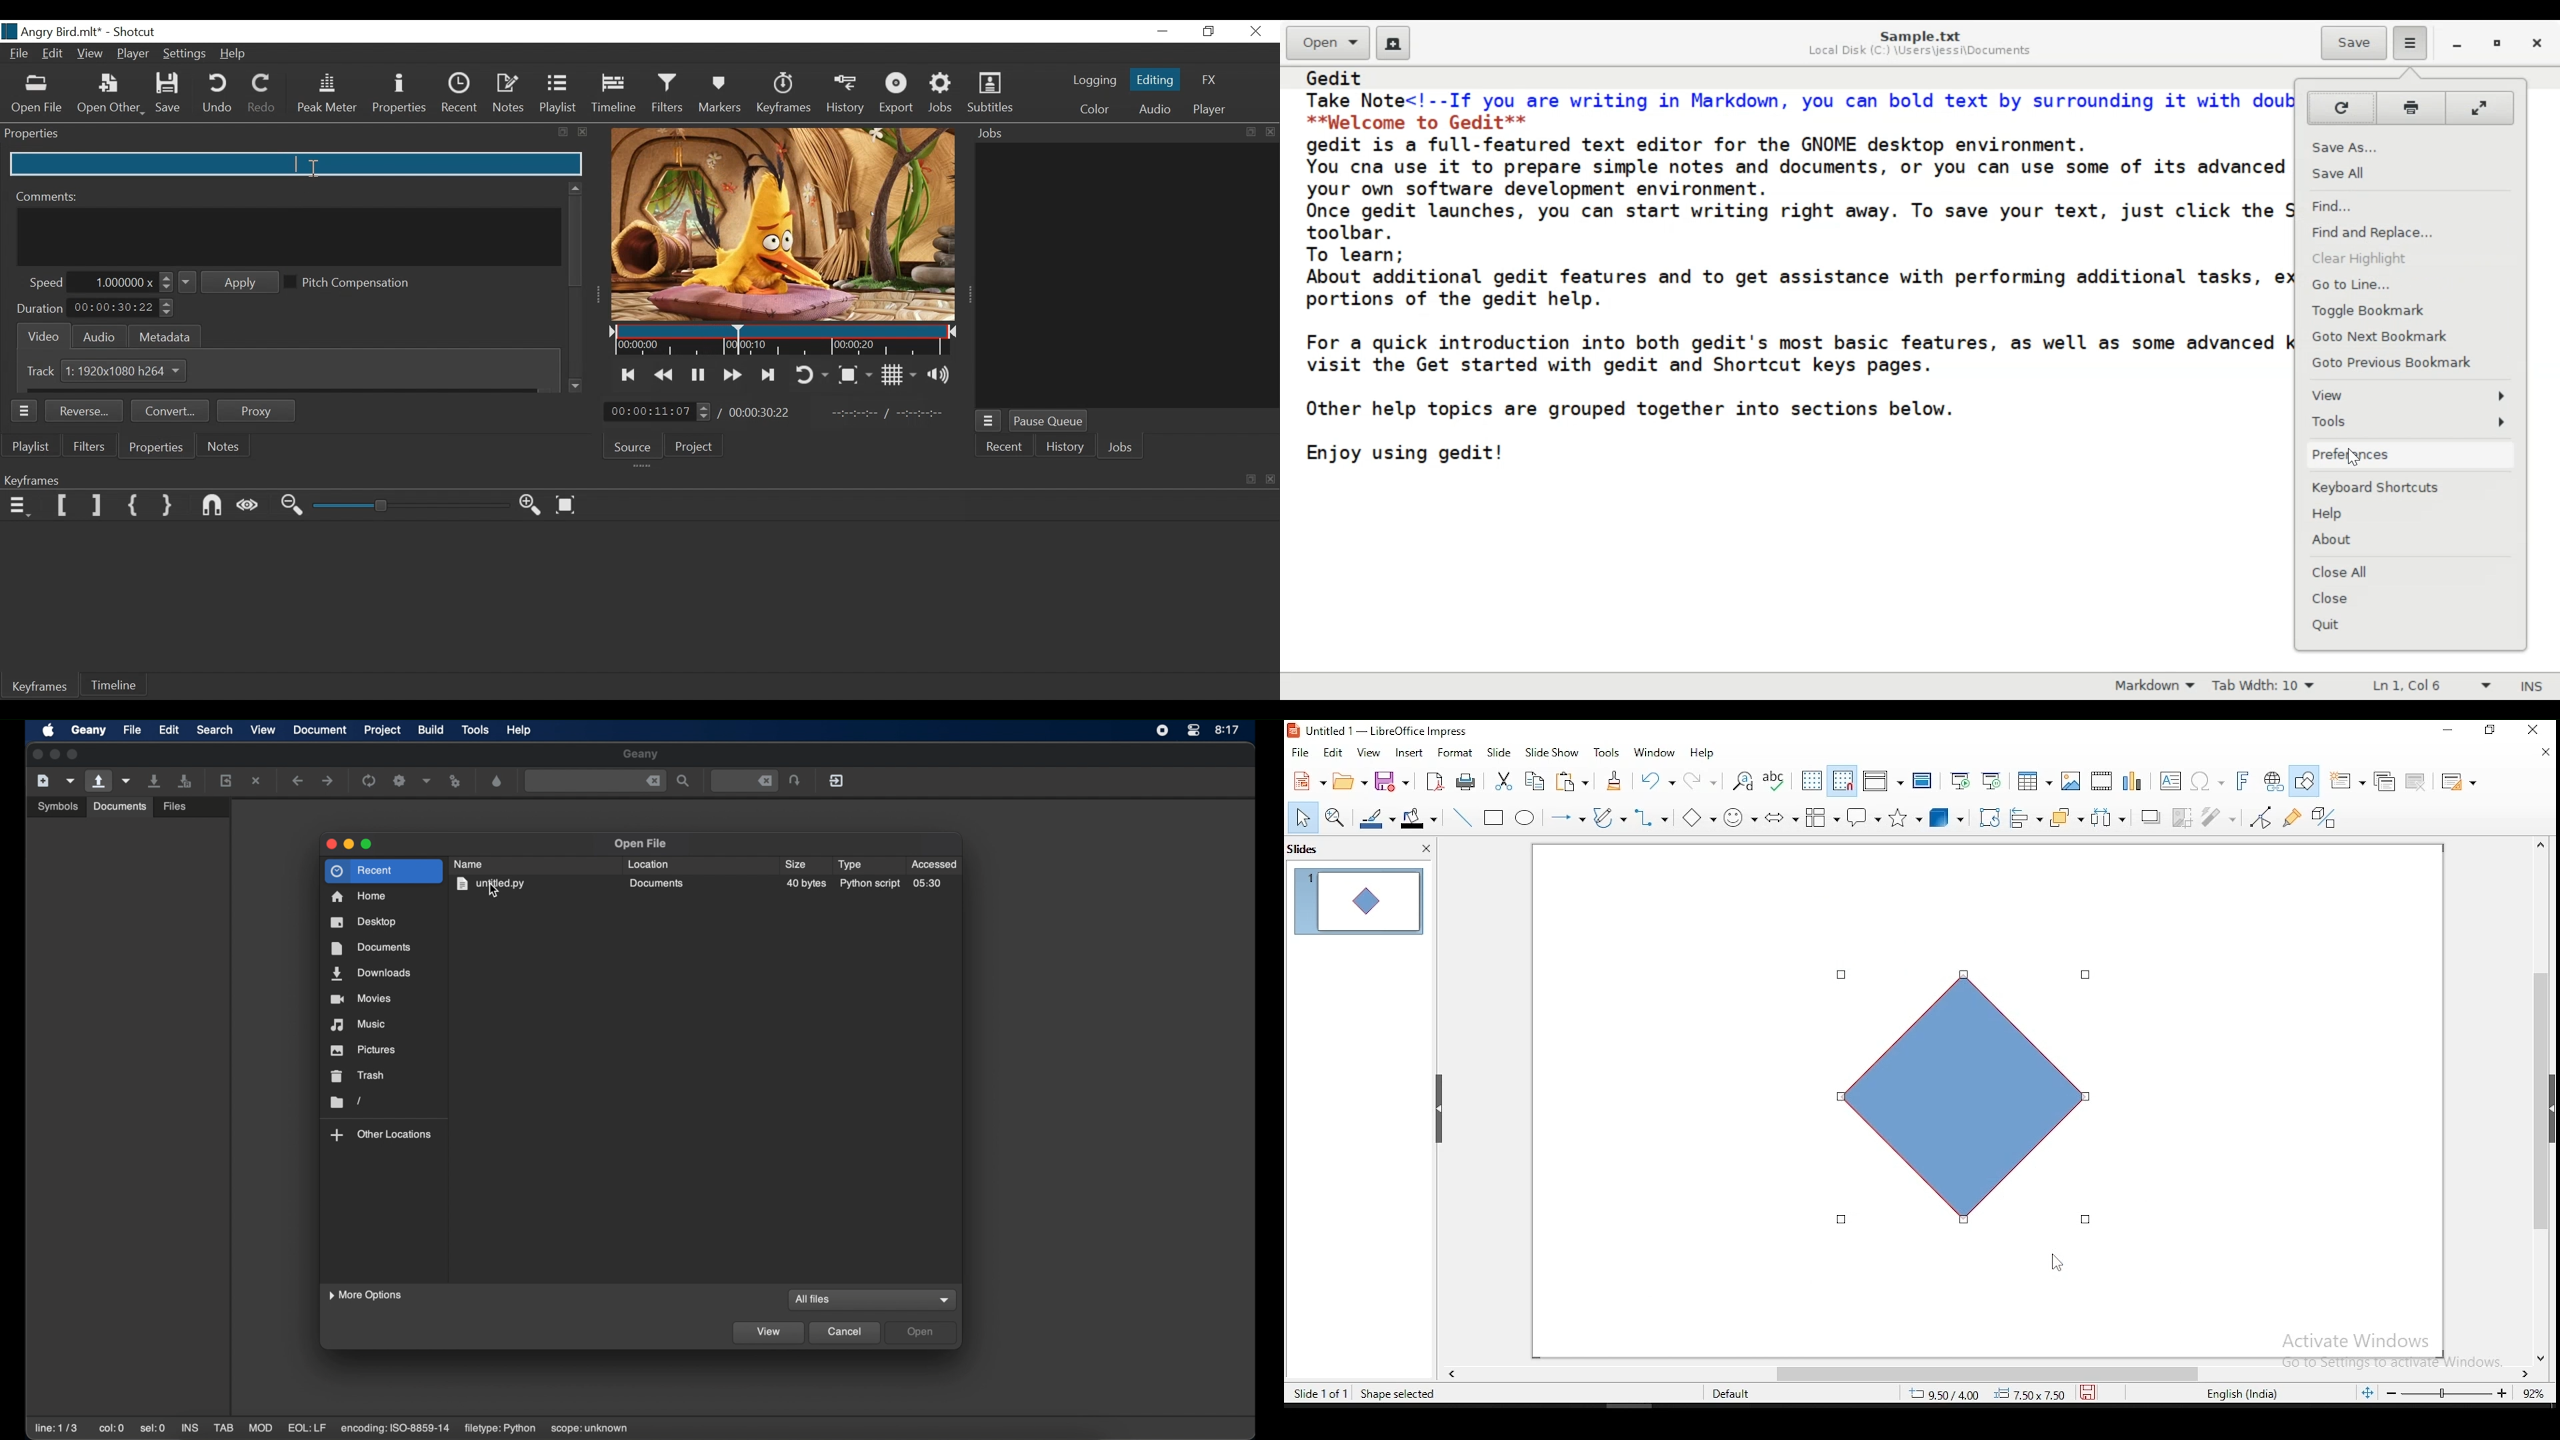  I want to click on cut, so click(1504, 783).